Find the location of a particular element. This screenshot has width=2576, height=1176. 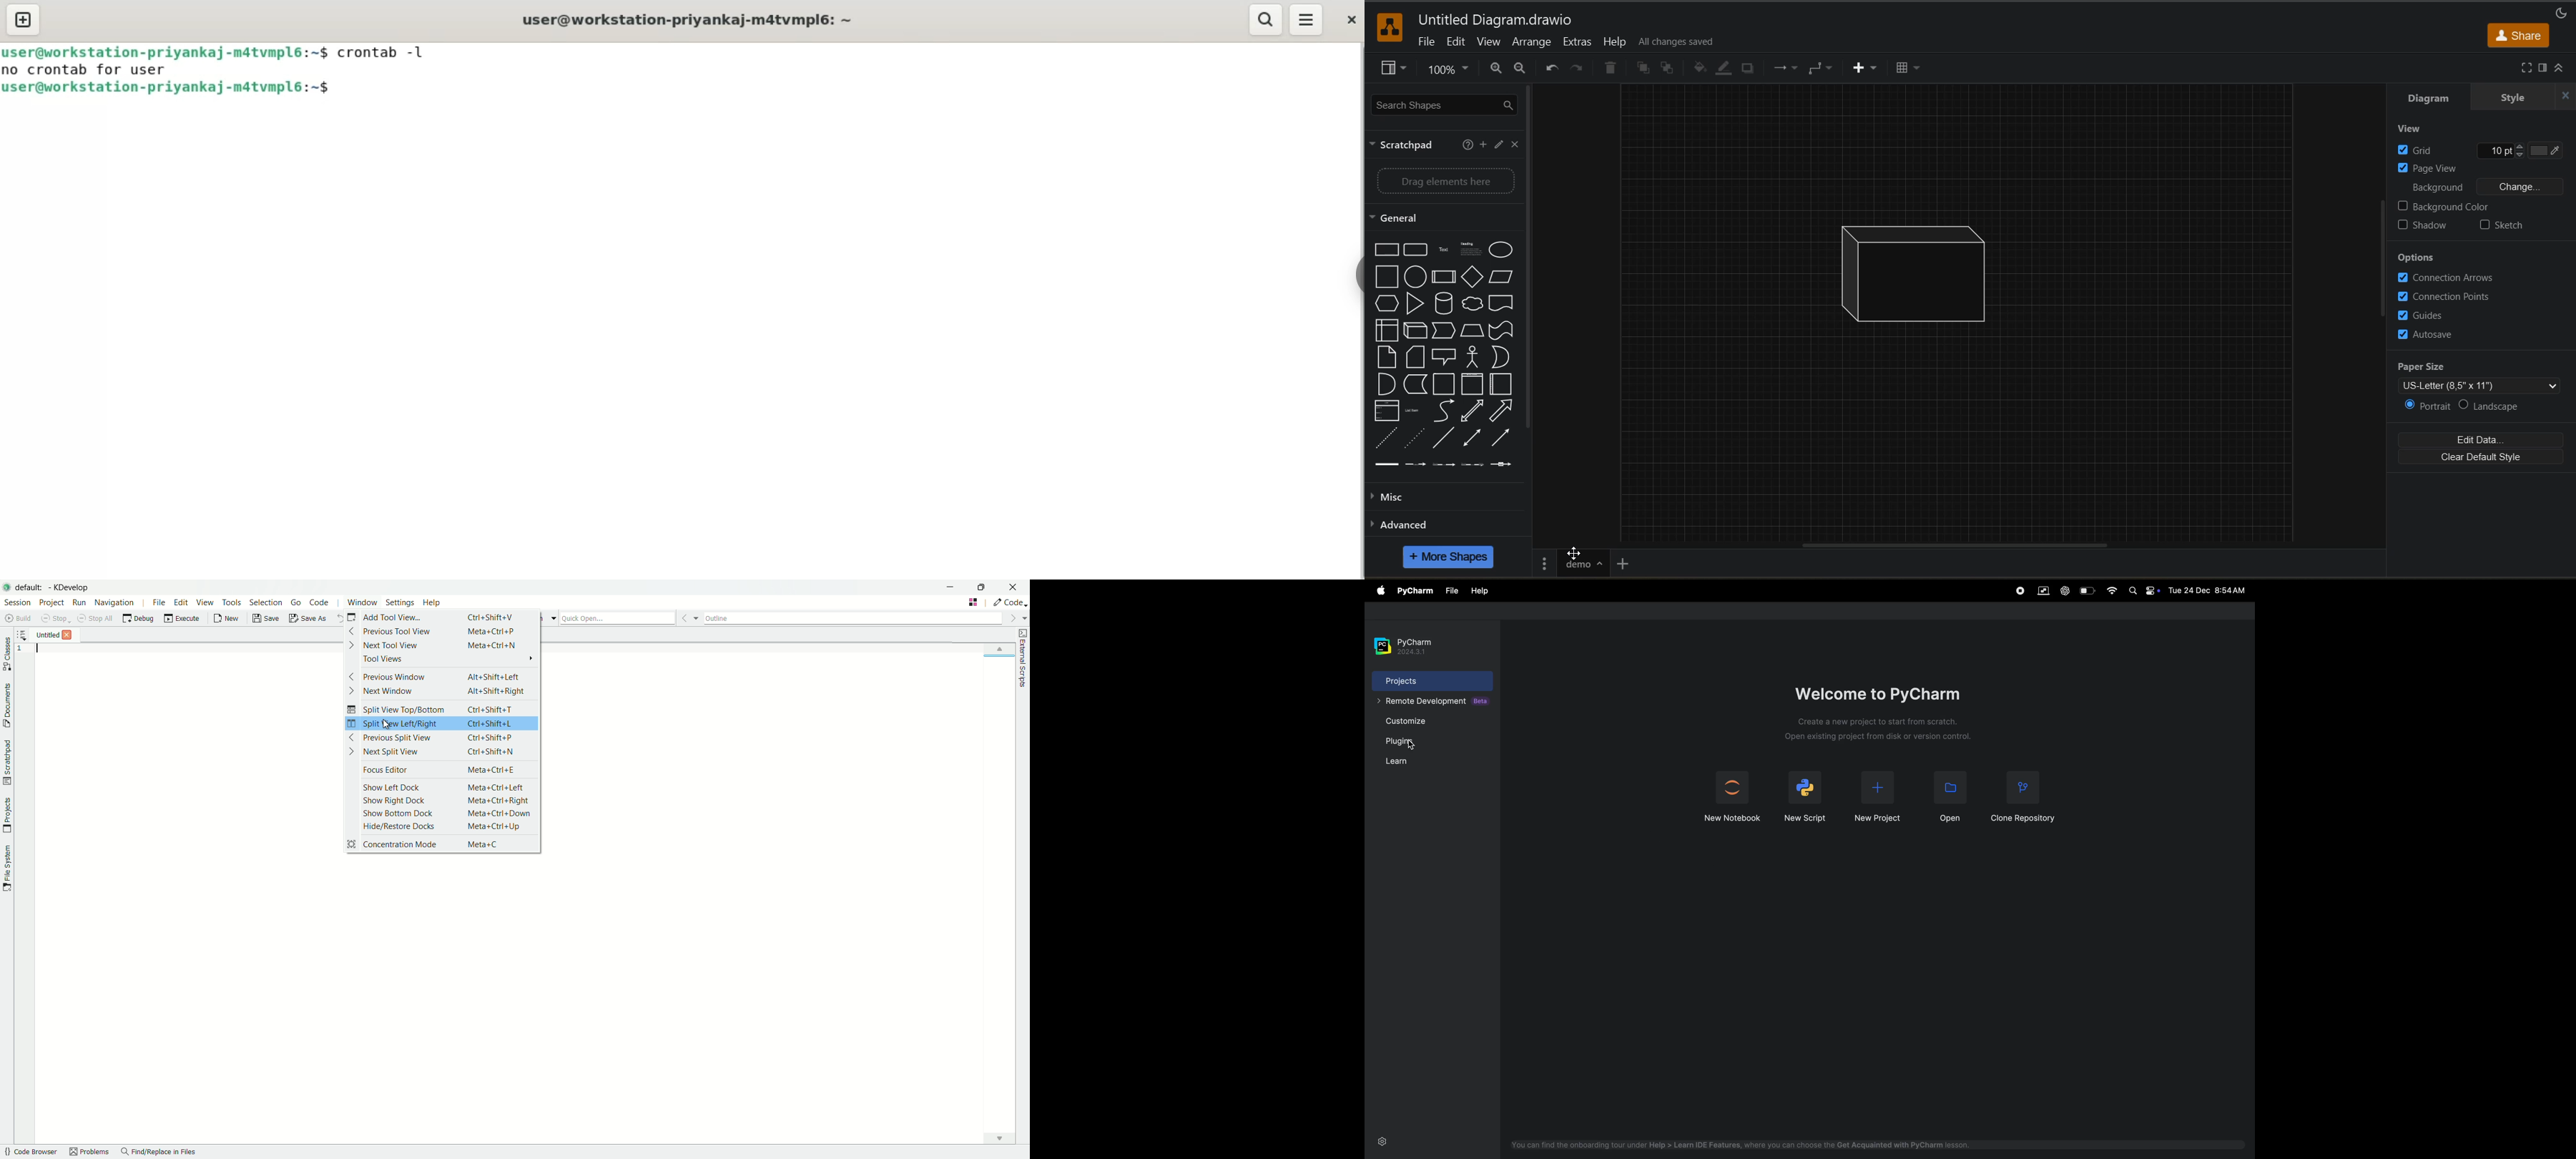

arrange is located at coordinates (1533, 42).